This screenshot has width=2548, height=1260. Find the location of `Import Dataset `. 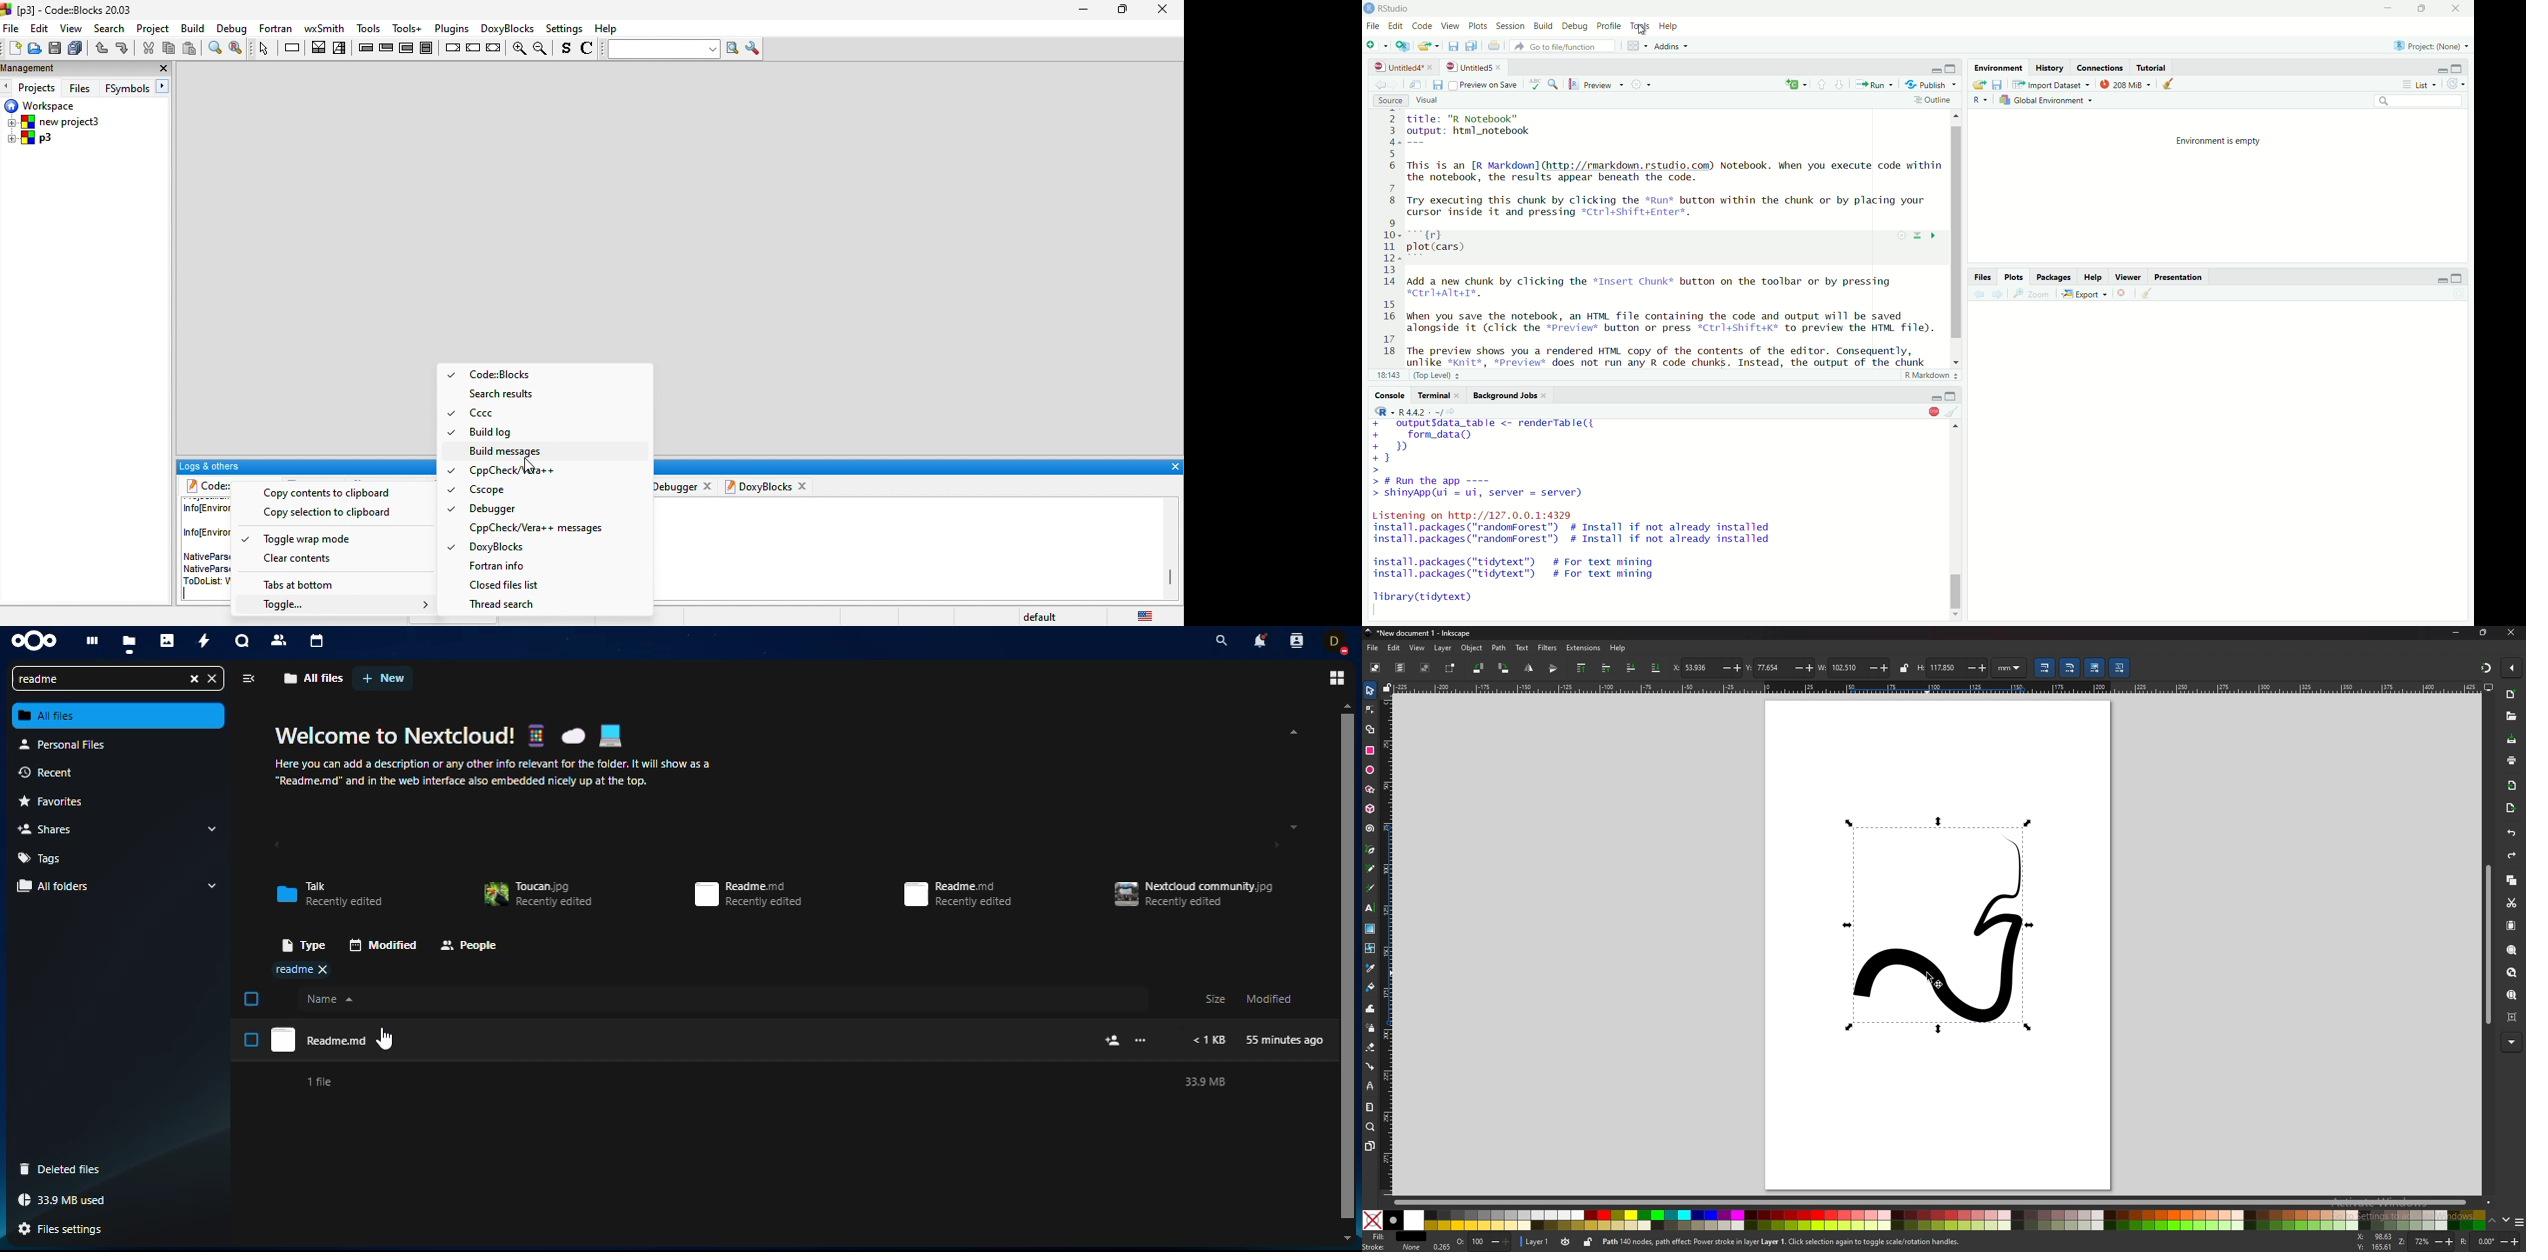

Import Dataset  is located at coordinates (2052, 84).